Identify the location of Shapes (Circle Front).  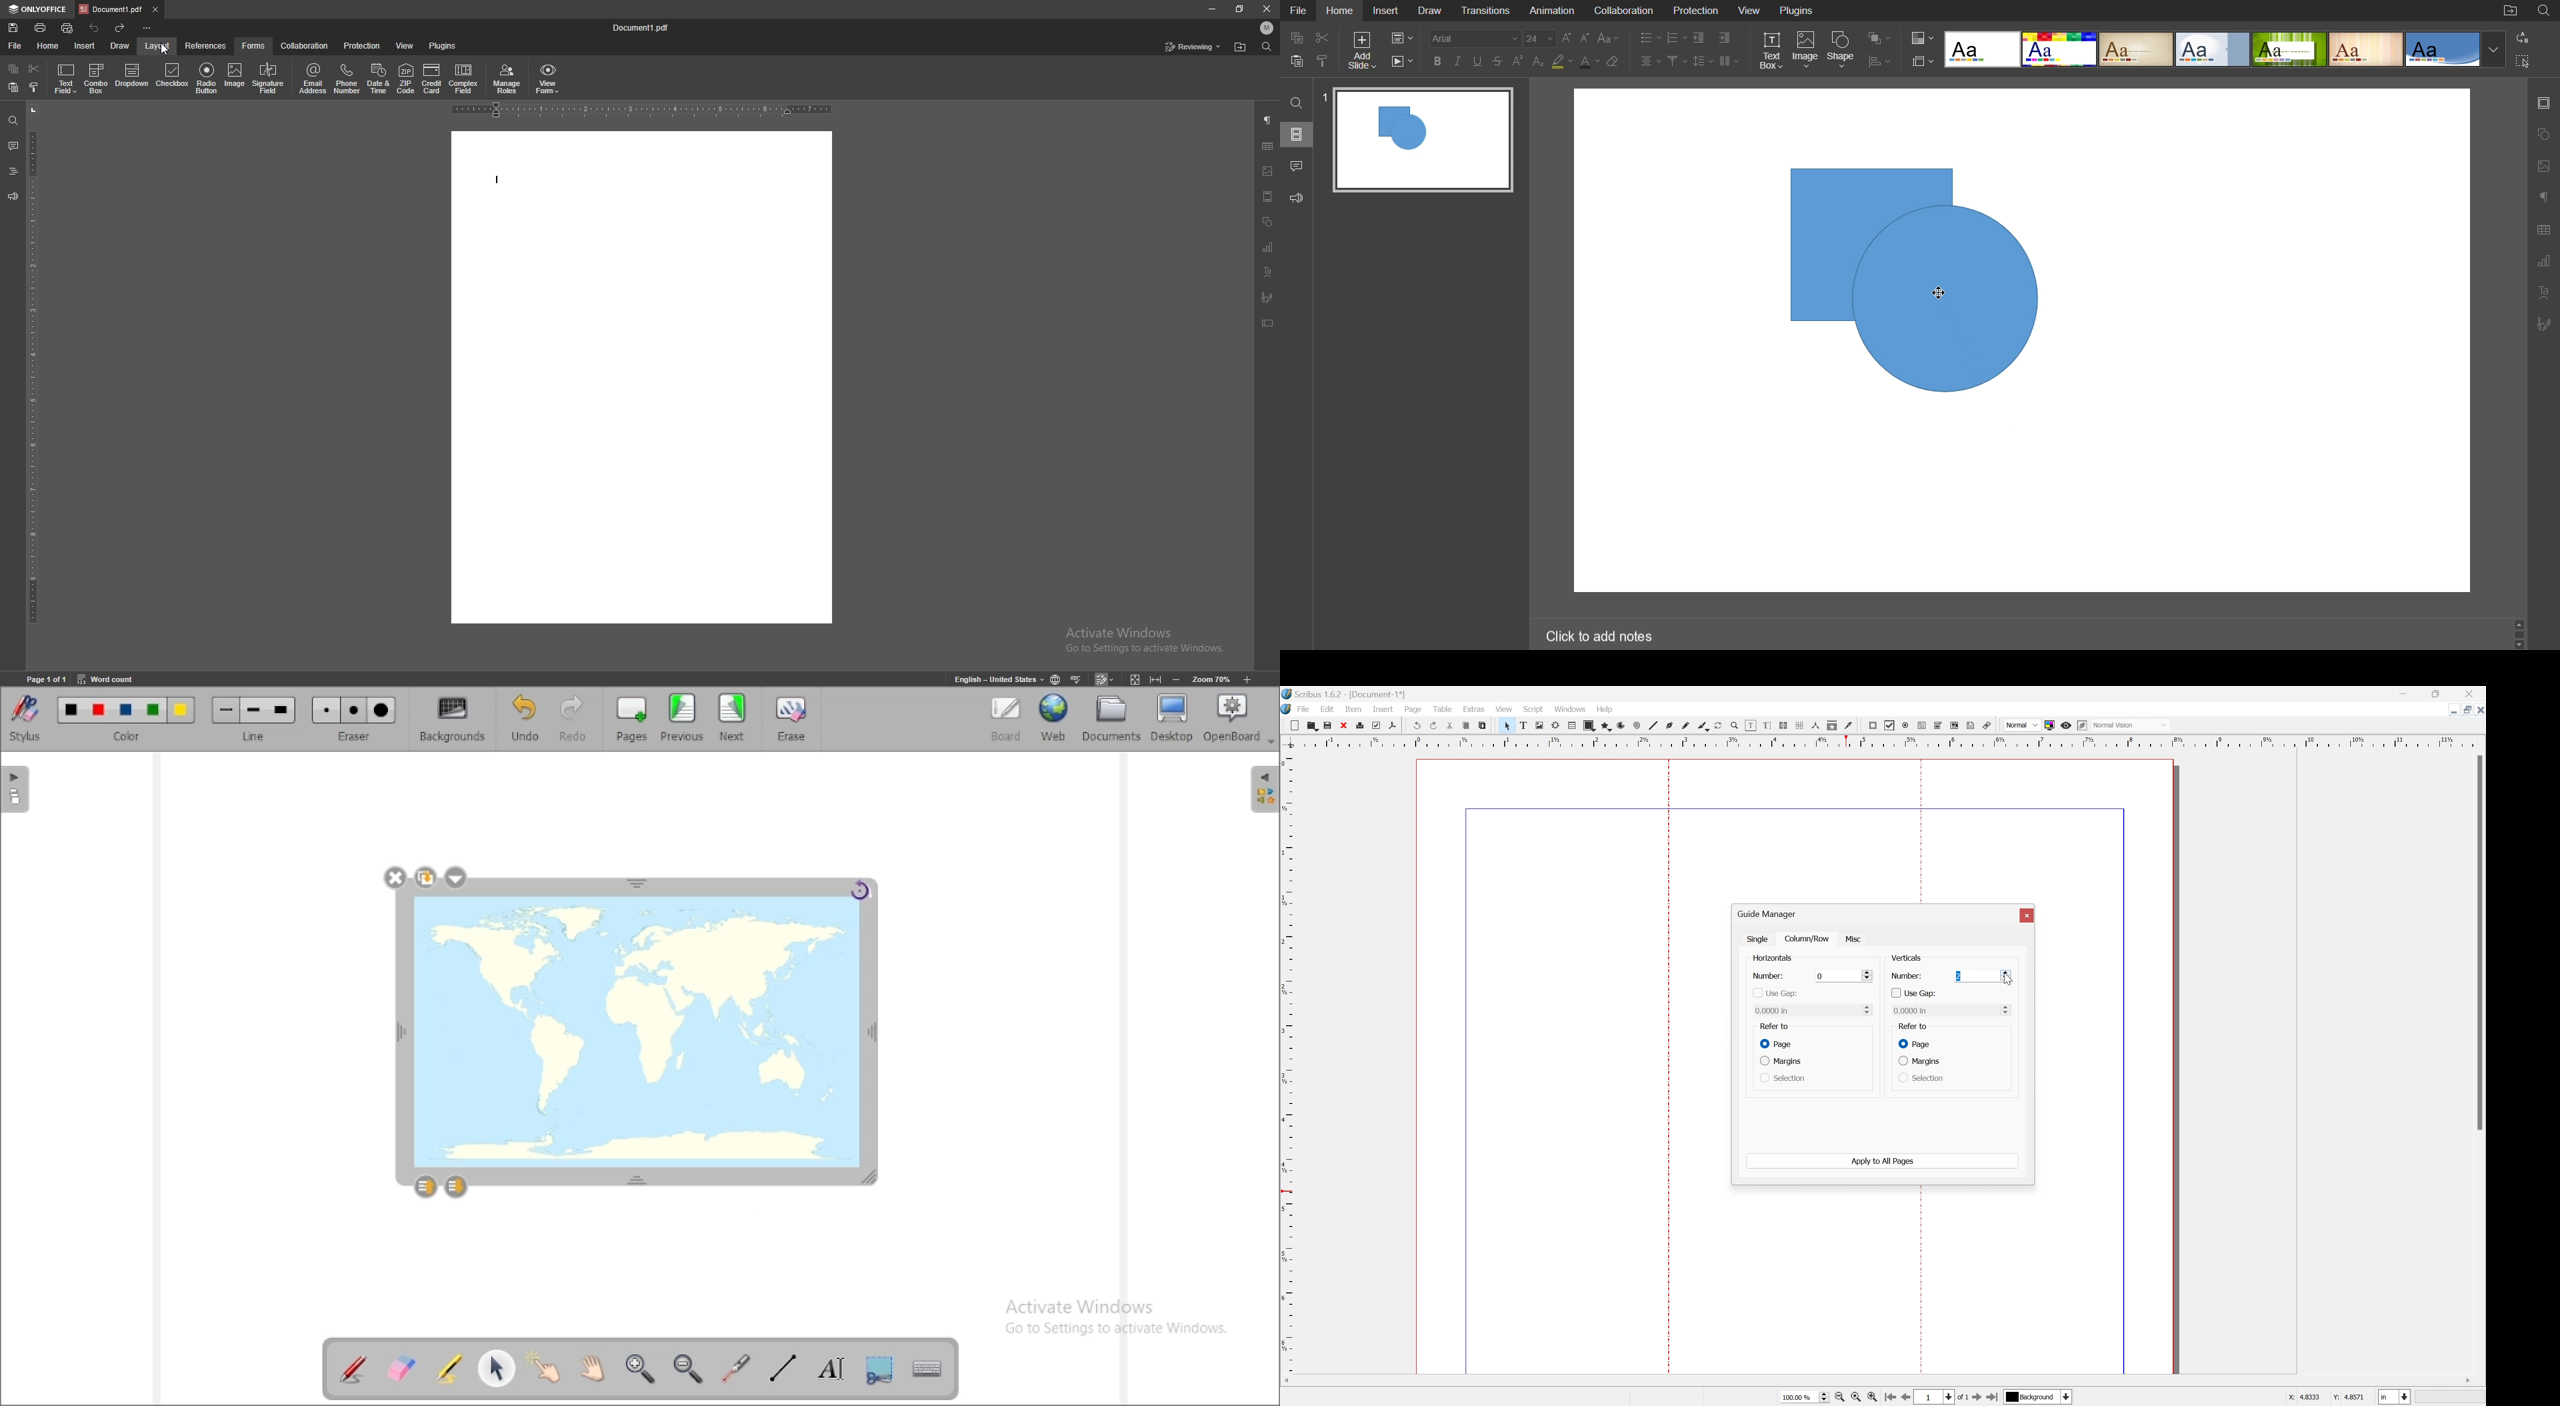
(1923, 284).